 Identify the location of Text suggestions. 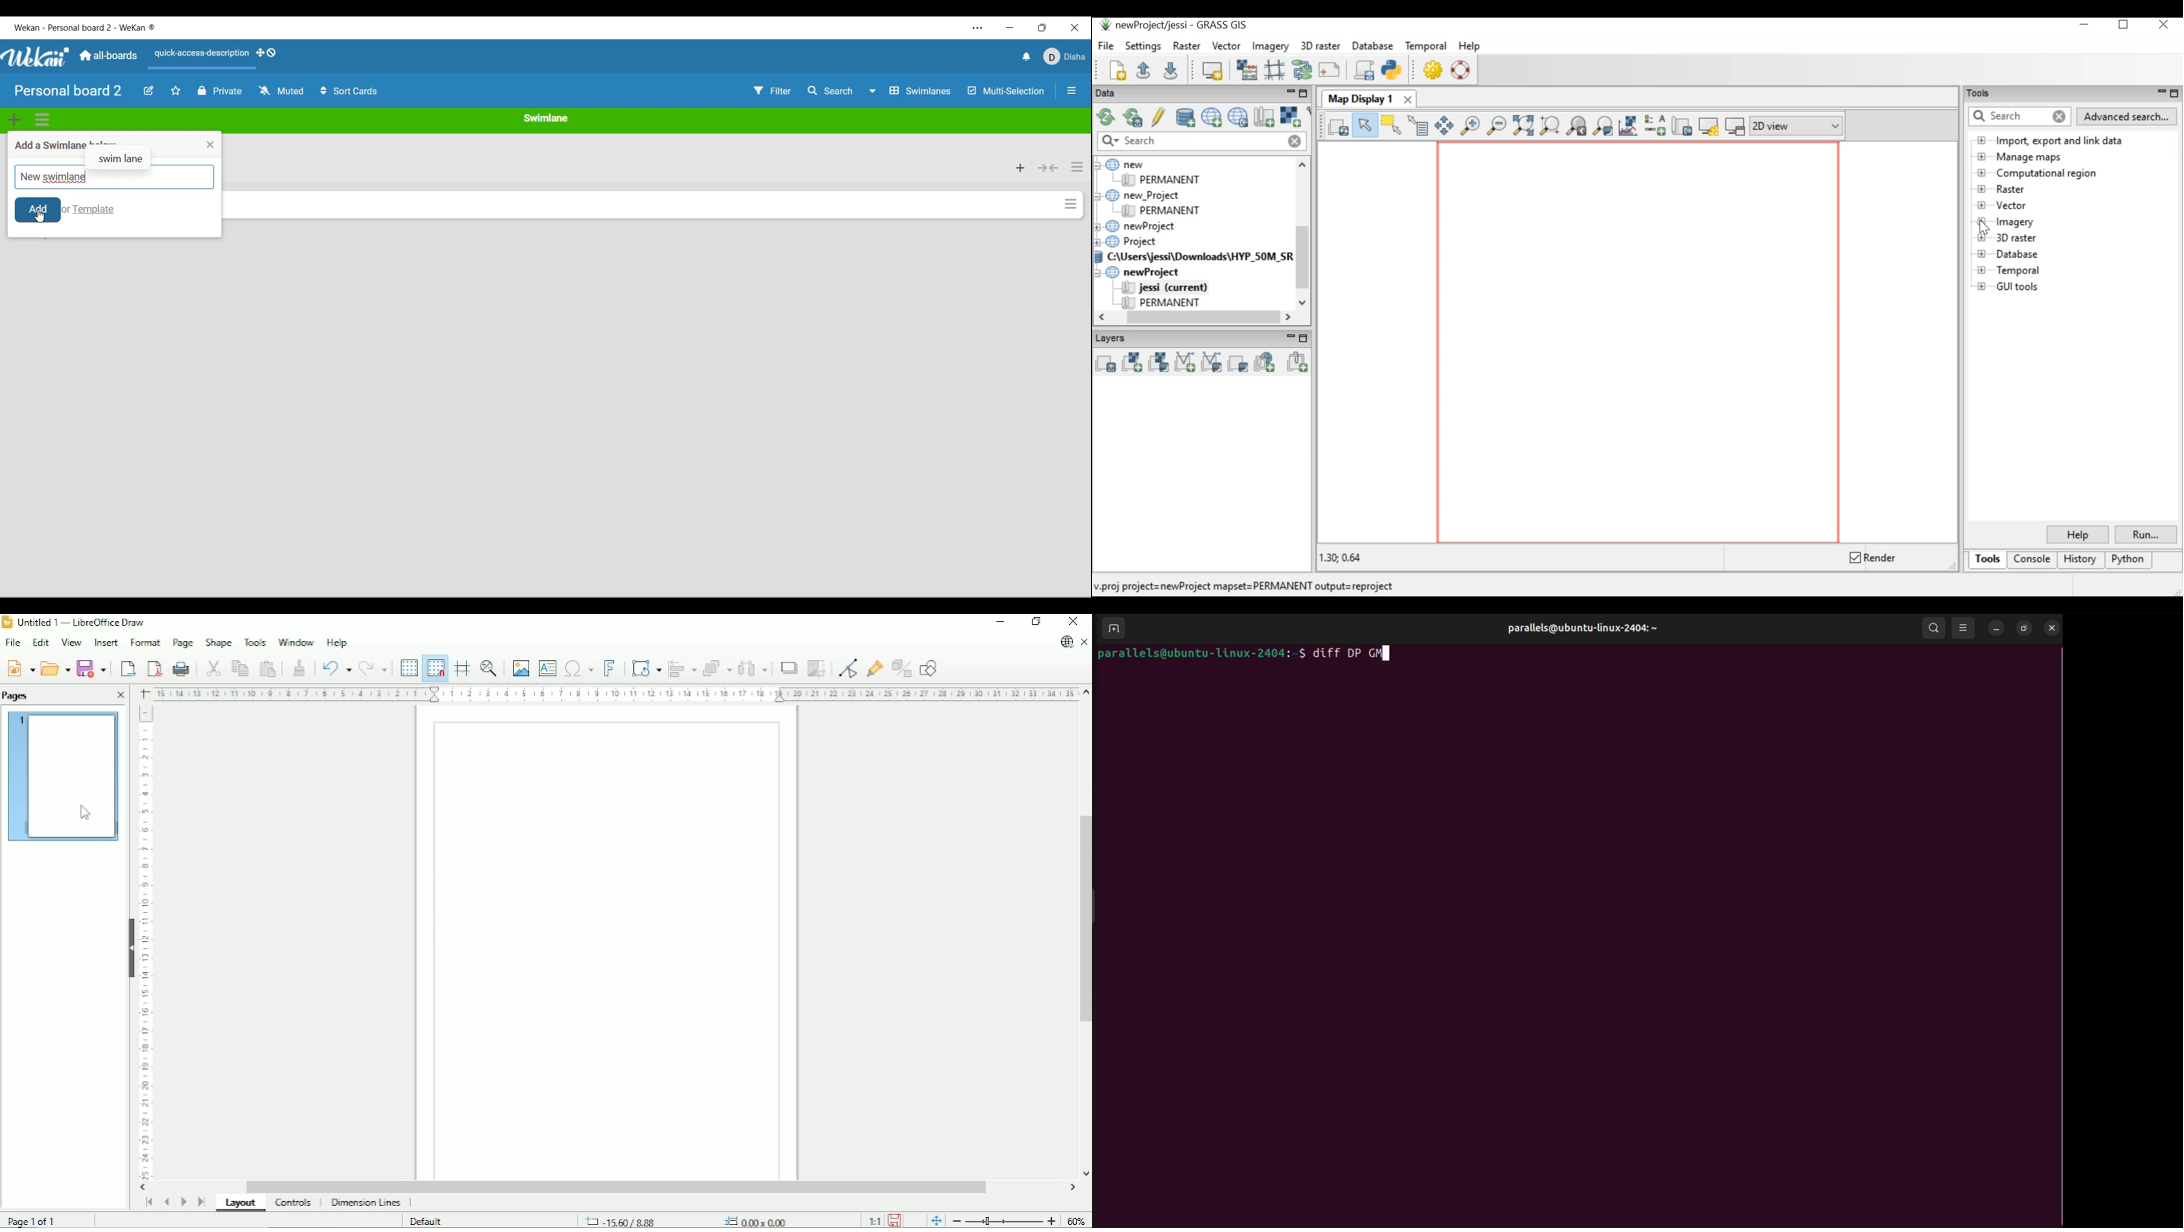
(122, 154).